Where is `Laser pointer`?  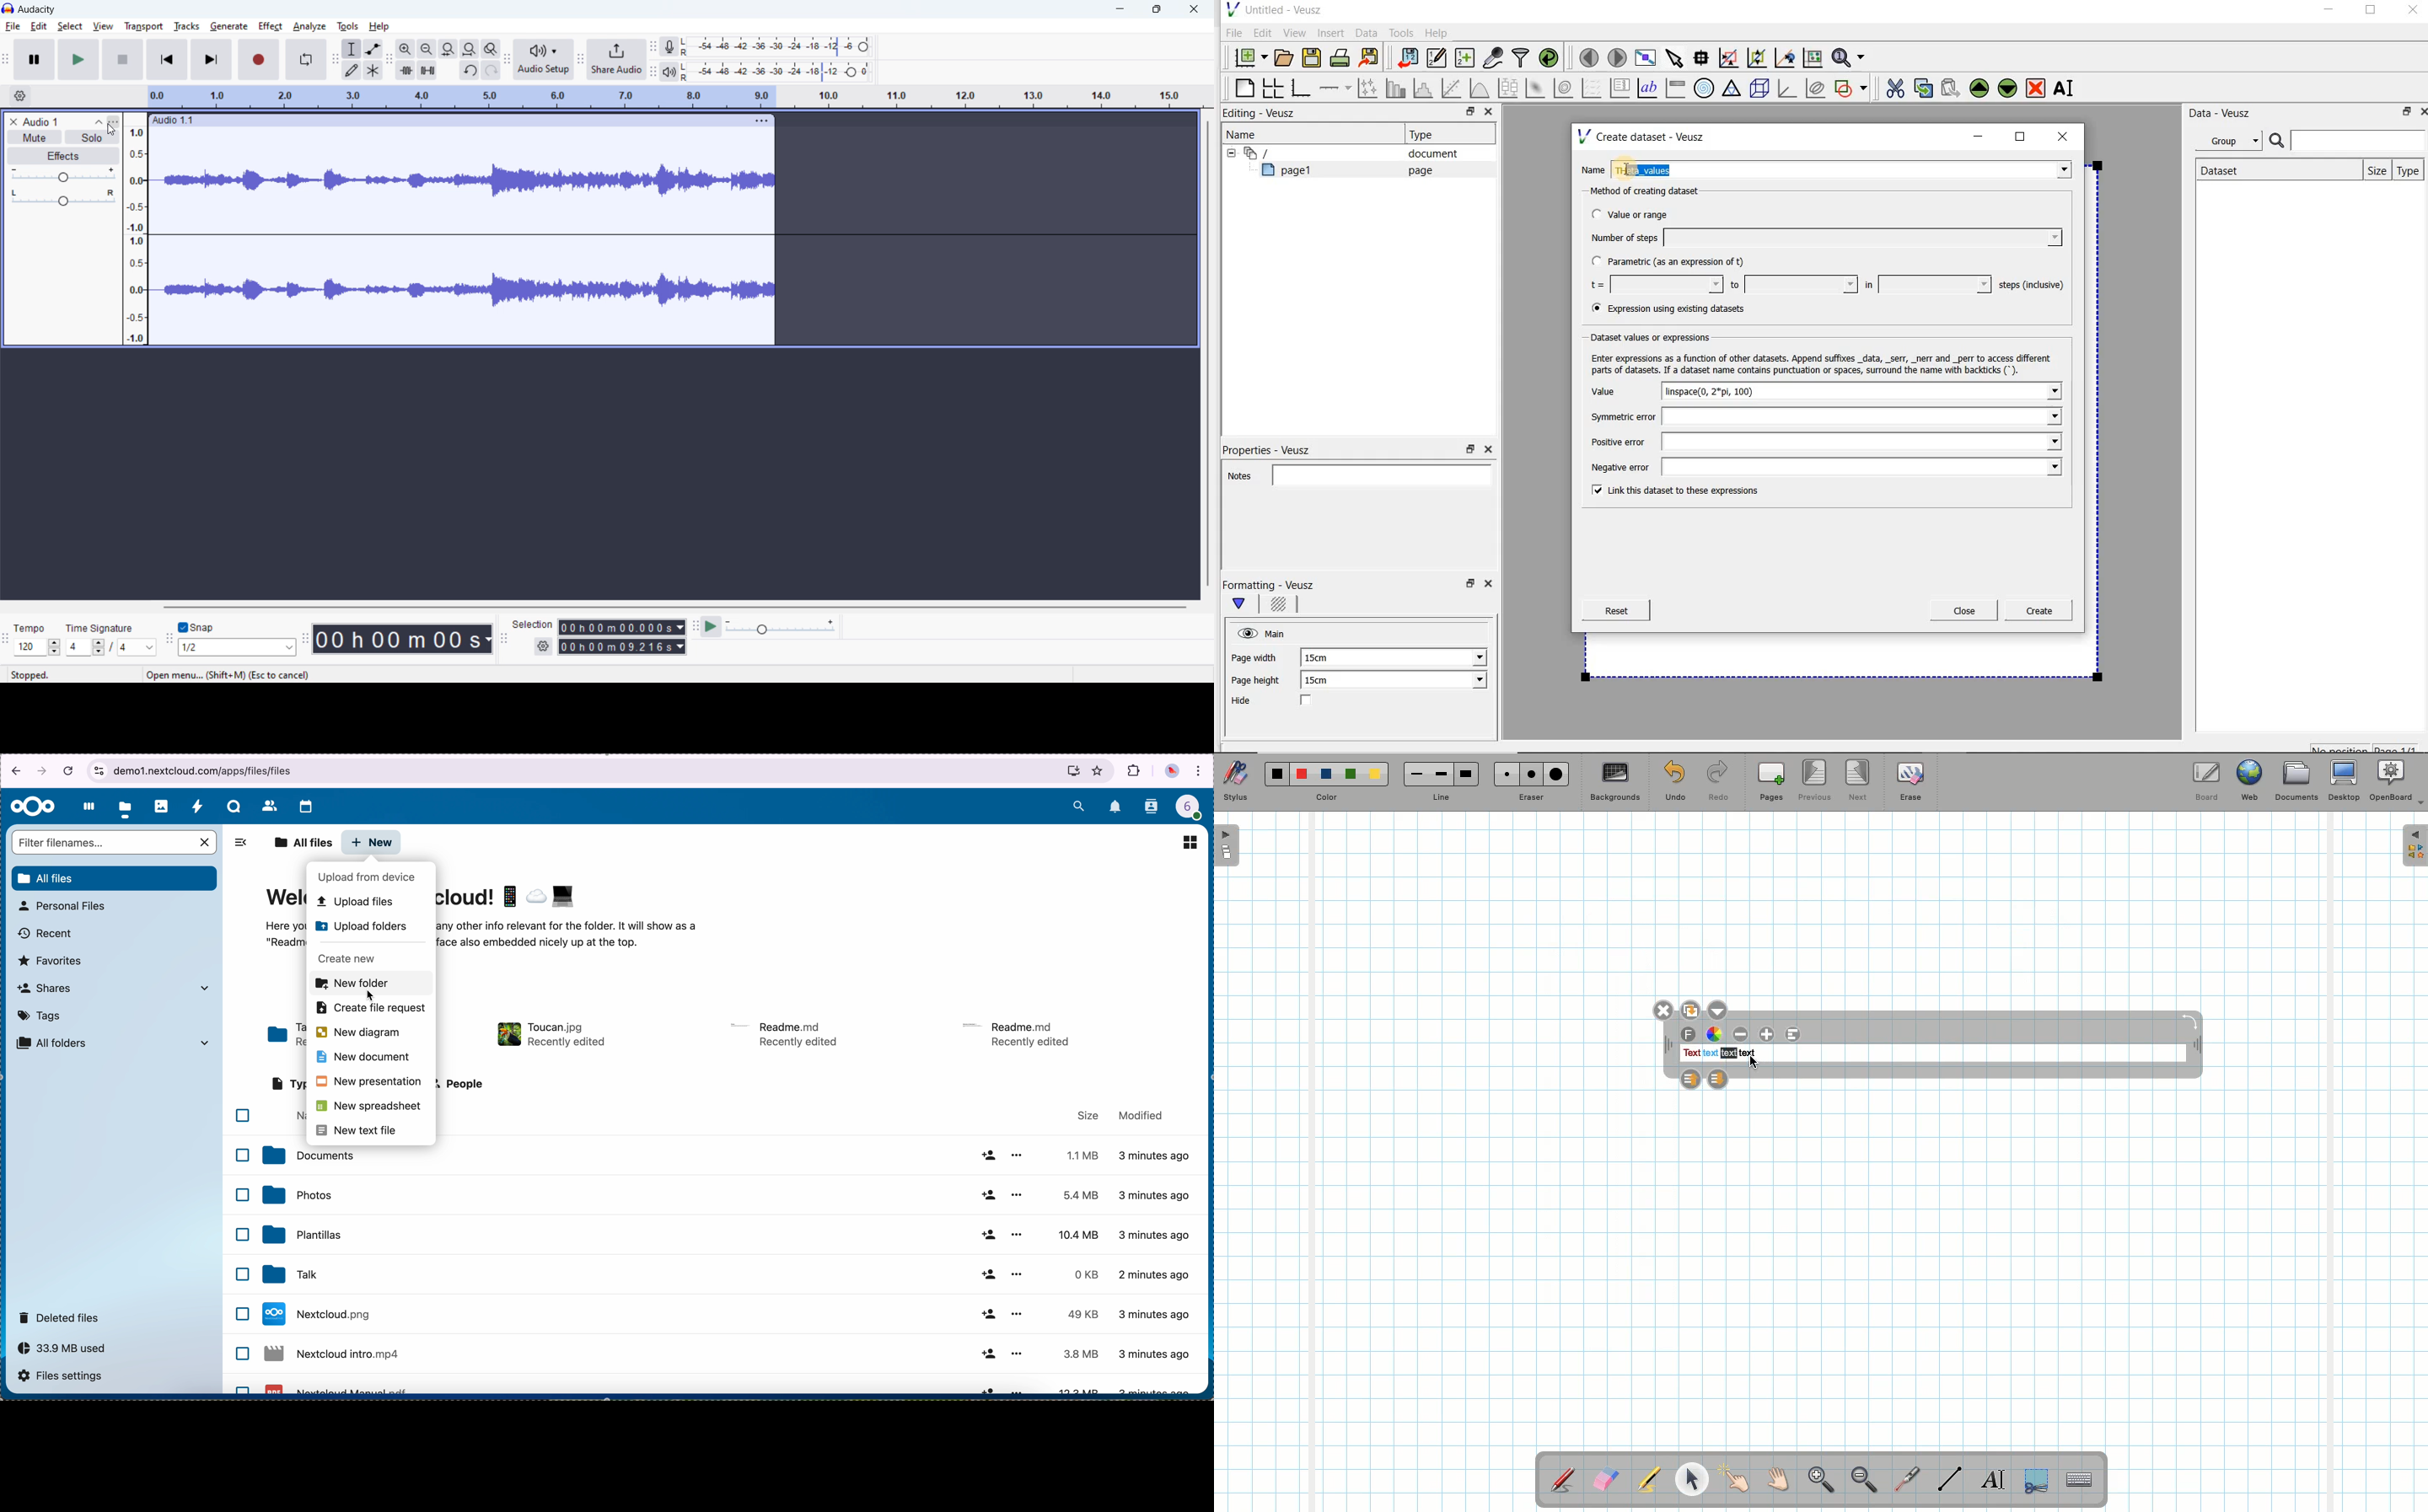 Laser pointer is located at coordinates (1904, 1480).